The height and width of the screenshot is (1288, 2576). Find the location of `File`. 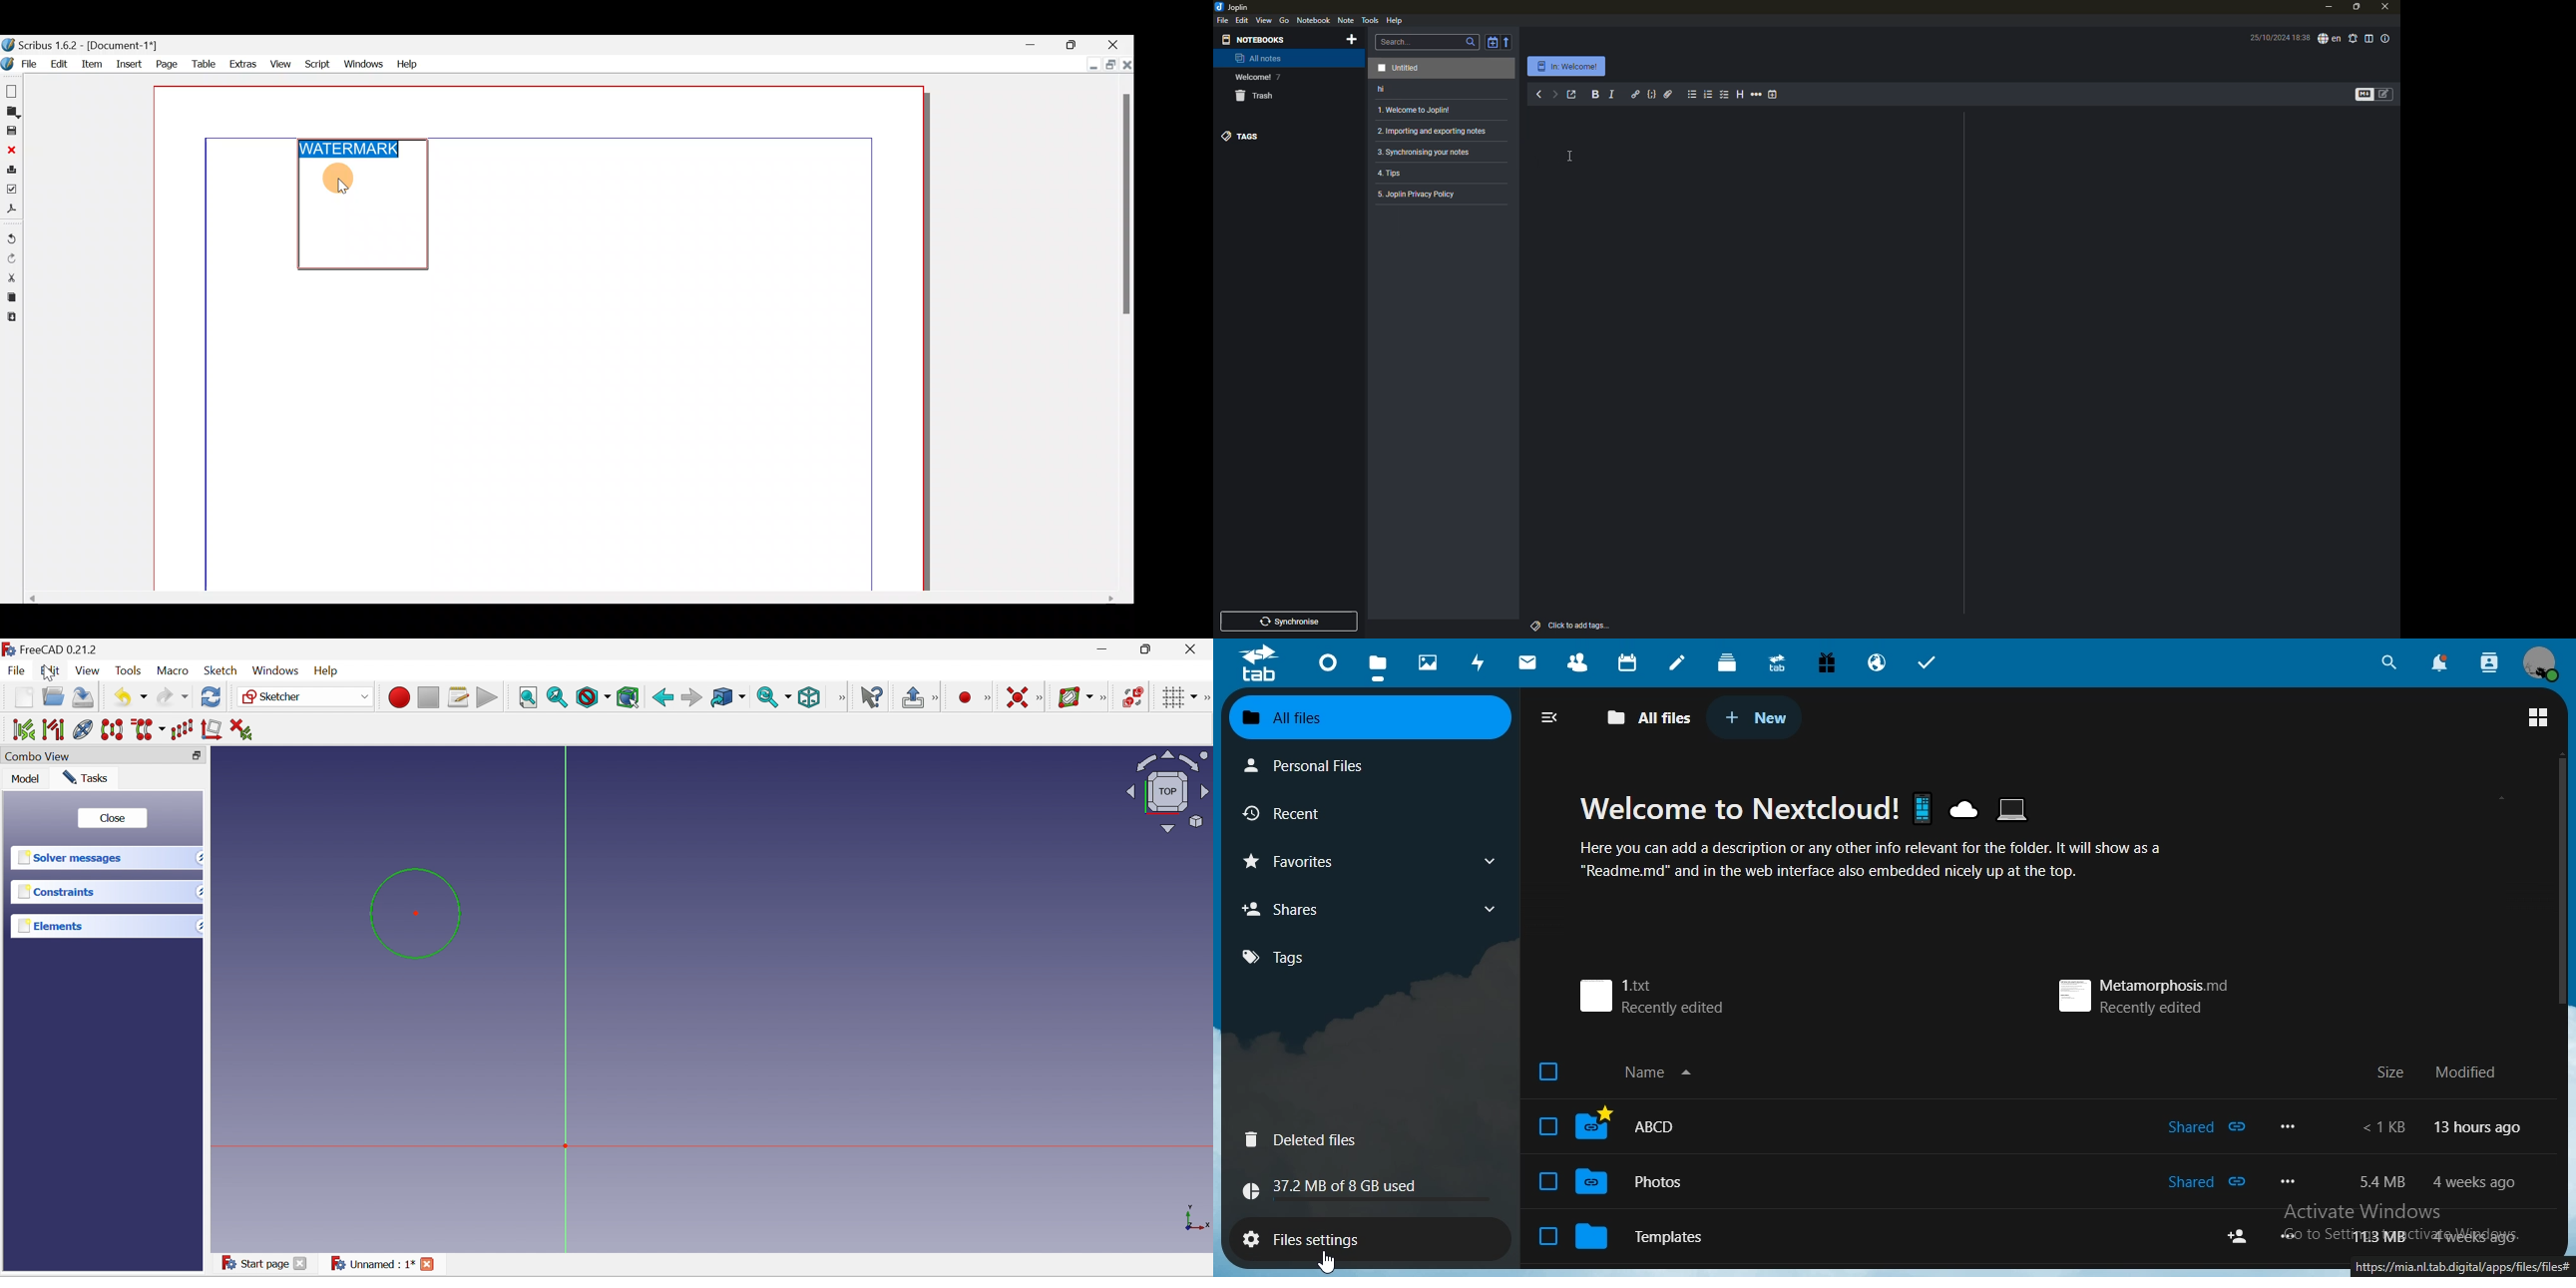

File is located at coordinates (22, 63).